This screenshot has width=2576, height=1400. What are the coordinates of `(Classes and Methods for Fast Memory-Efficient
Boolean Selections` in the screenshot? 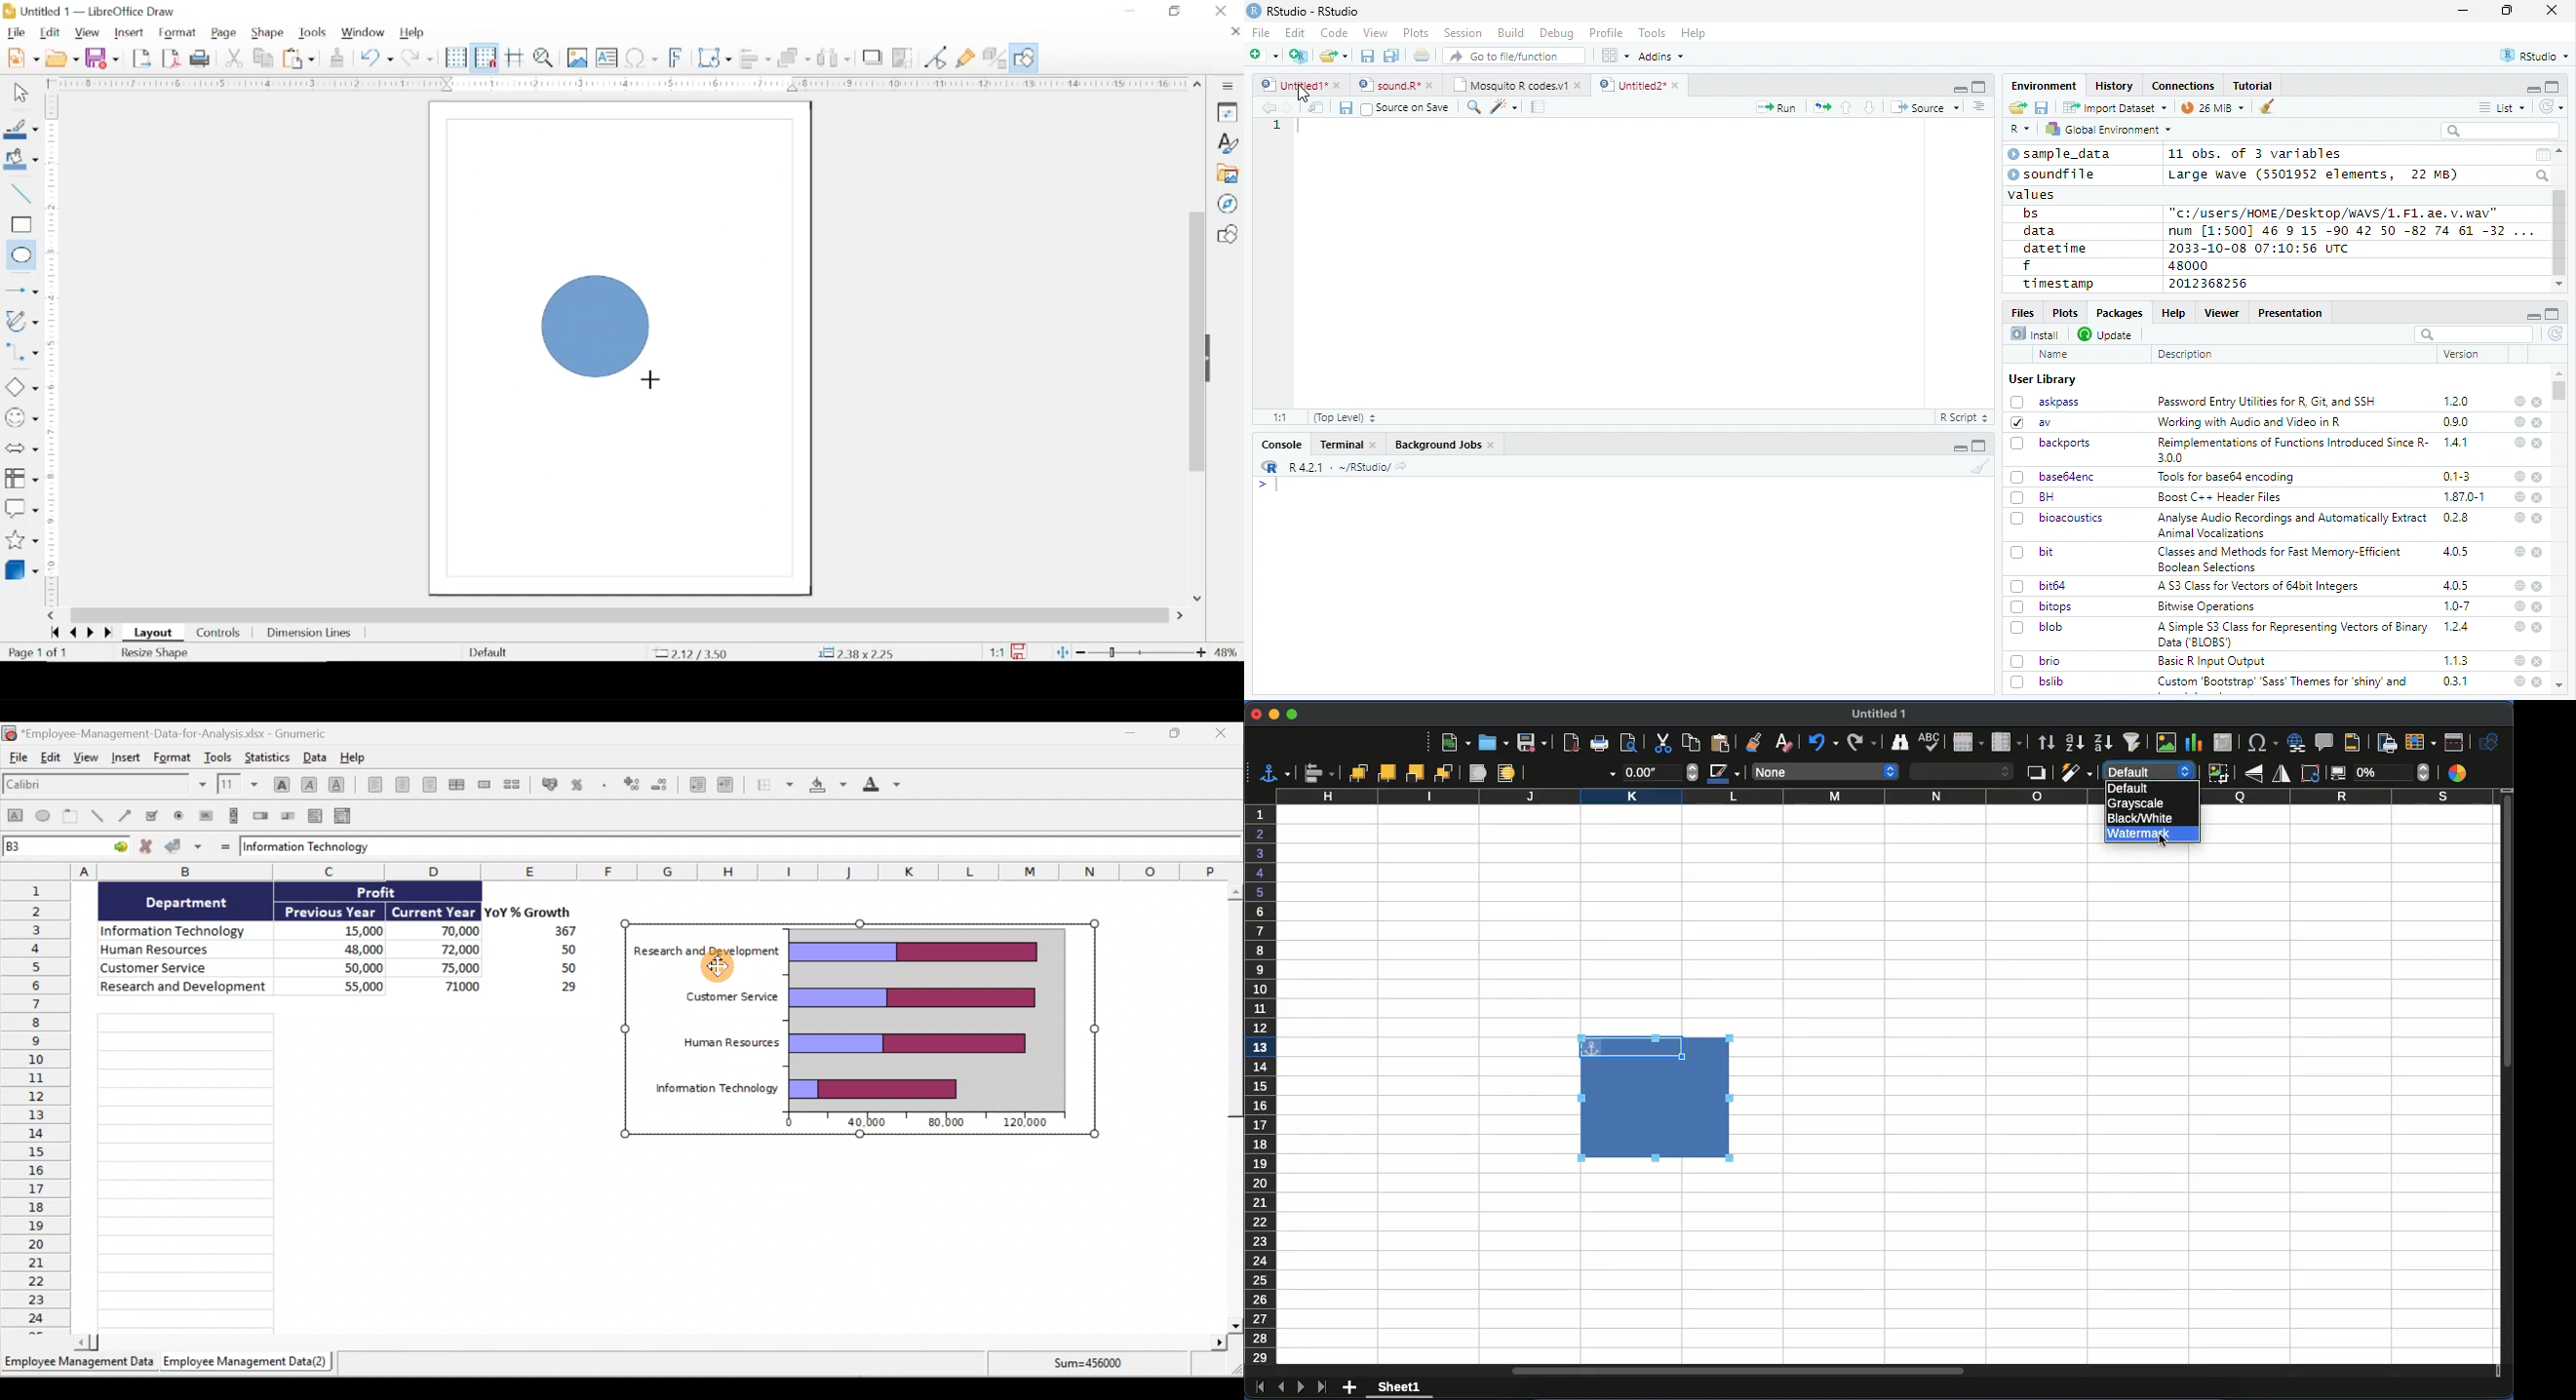 It's located at (2282, 559).